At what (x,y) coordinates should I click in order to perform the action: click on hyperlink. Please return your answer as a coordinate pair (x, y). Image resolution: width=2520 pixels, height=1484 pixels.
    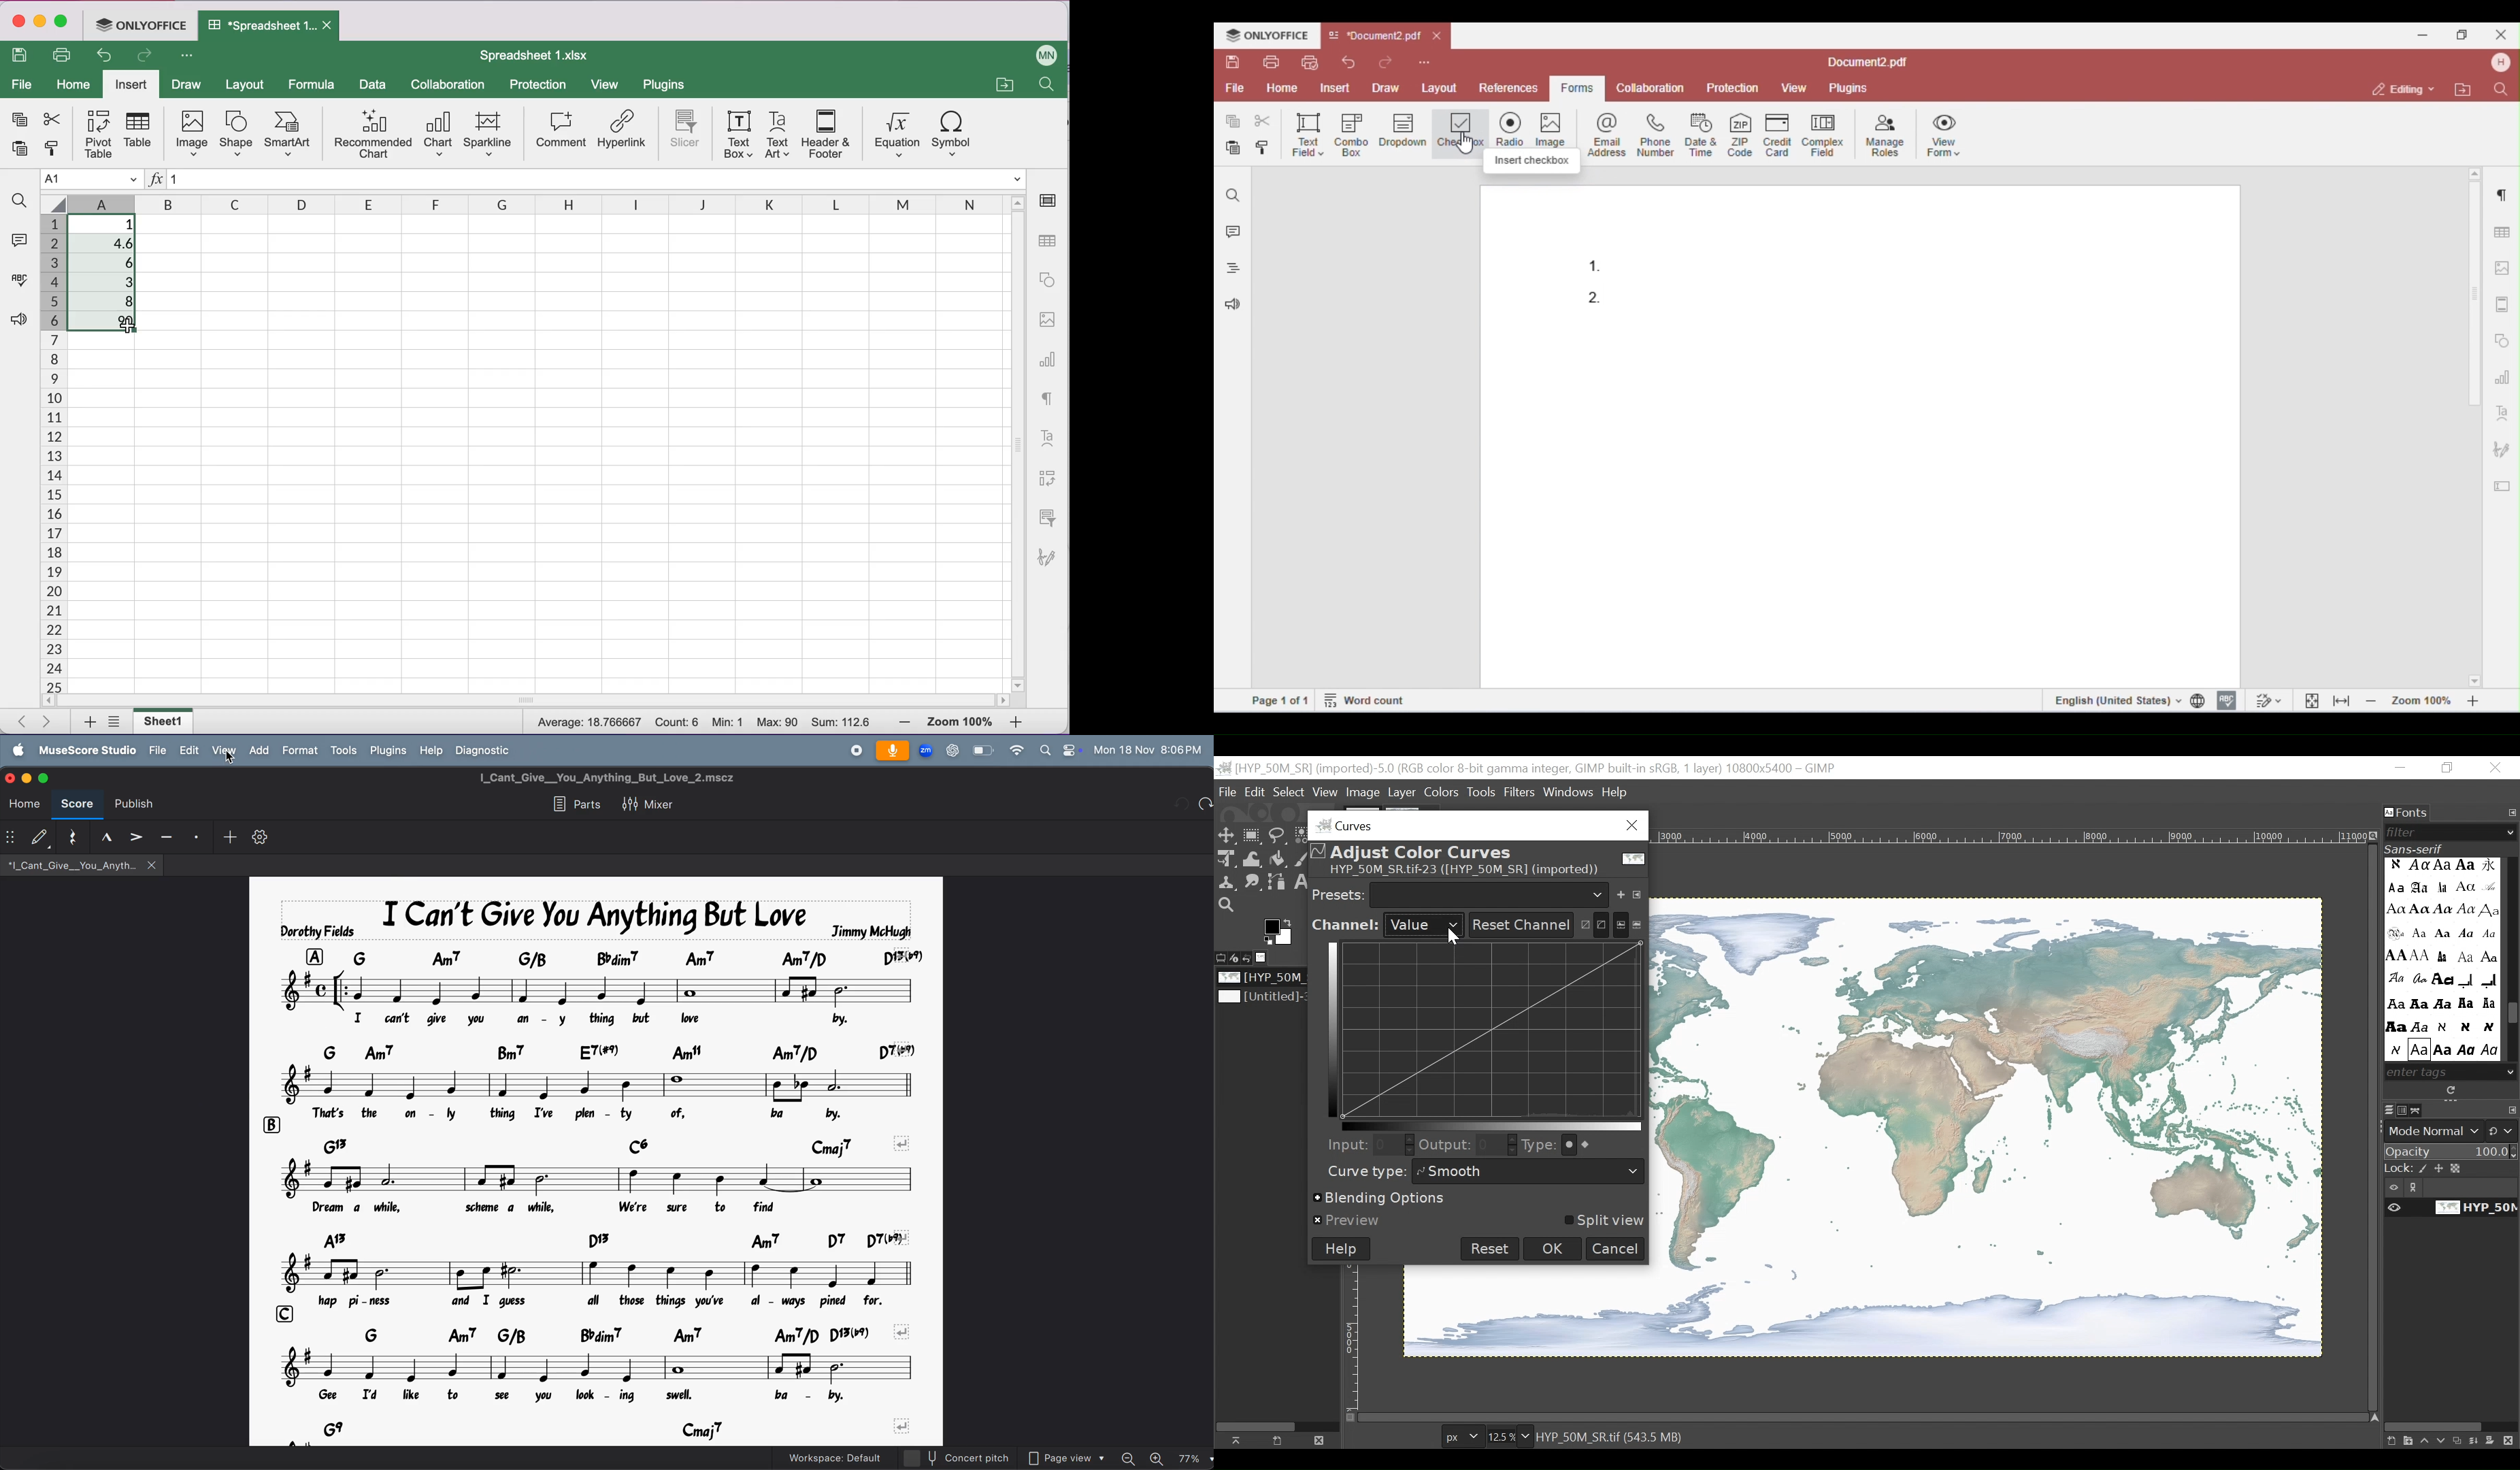
    Looking at the image, I should click on (624, 133).